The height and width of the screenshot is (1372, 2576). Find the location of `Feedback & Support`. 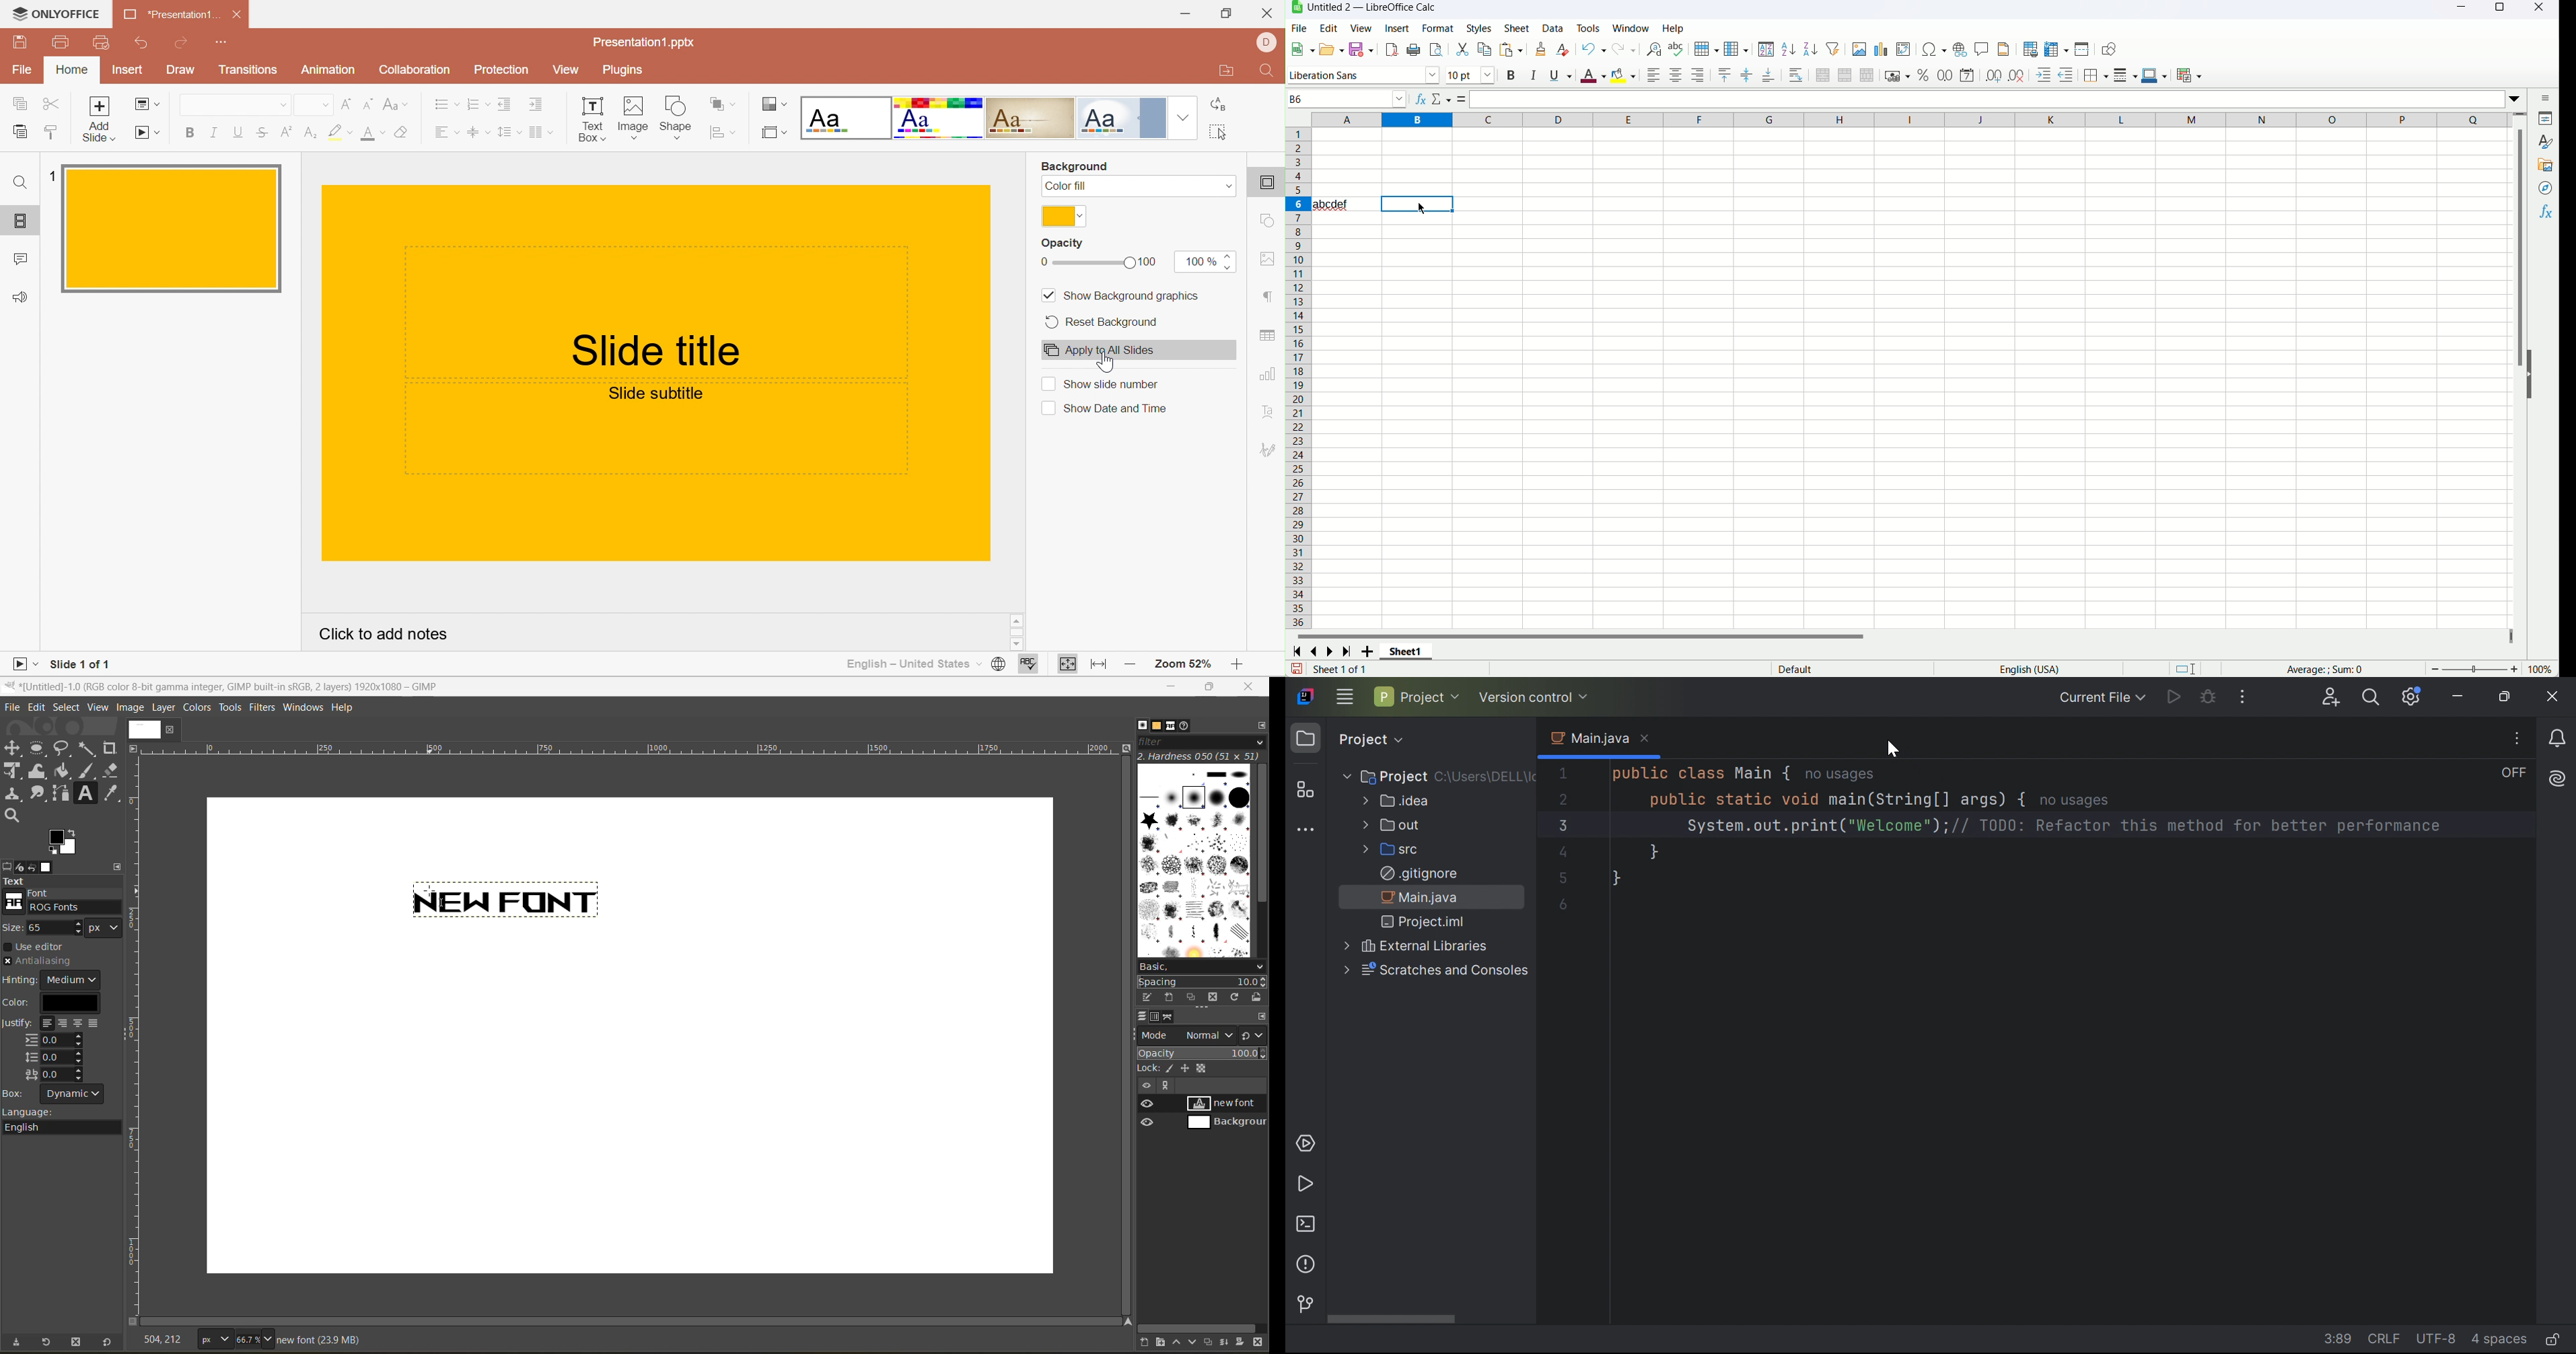

Feedback & Support is located at coordinates (21, 298).